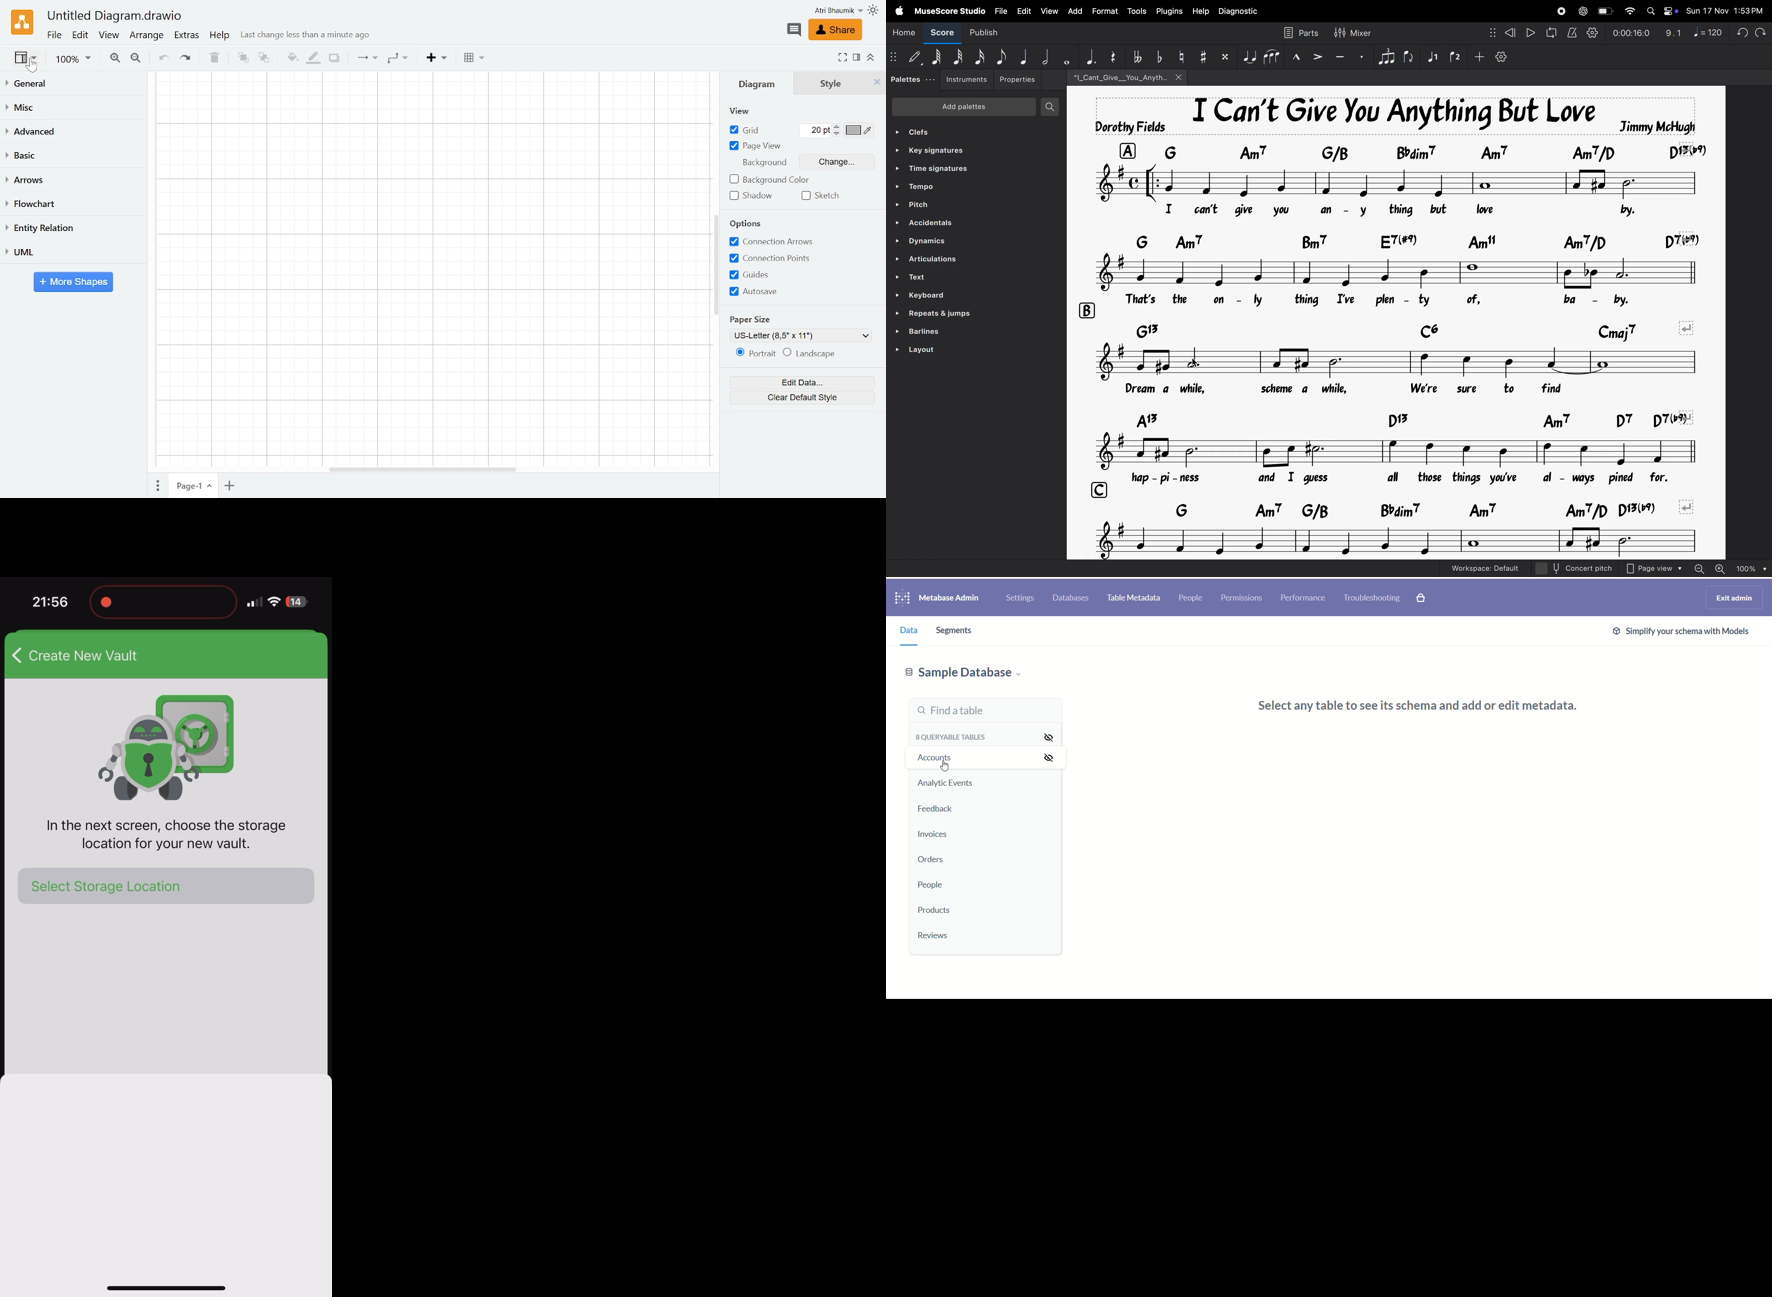 This screenshot has width=1792, height=1316. I want to click on Add page, so click(232, 485).